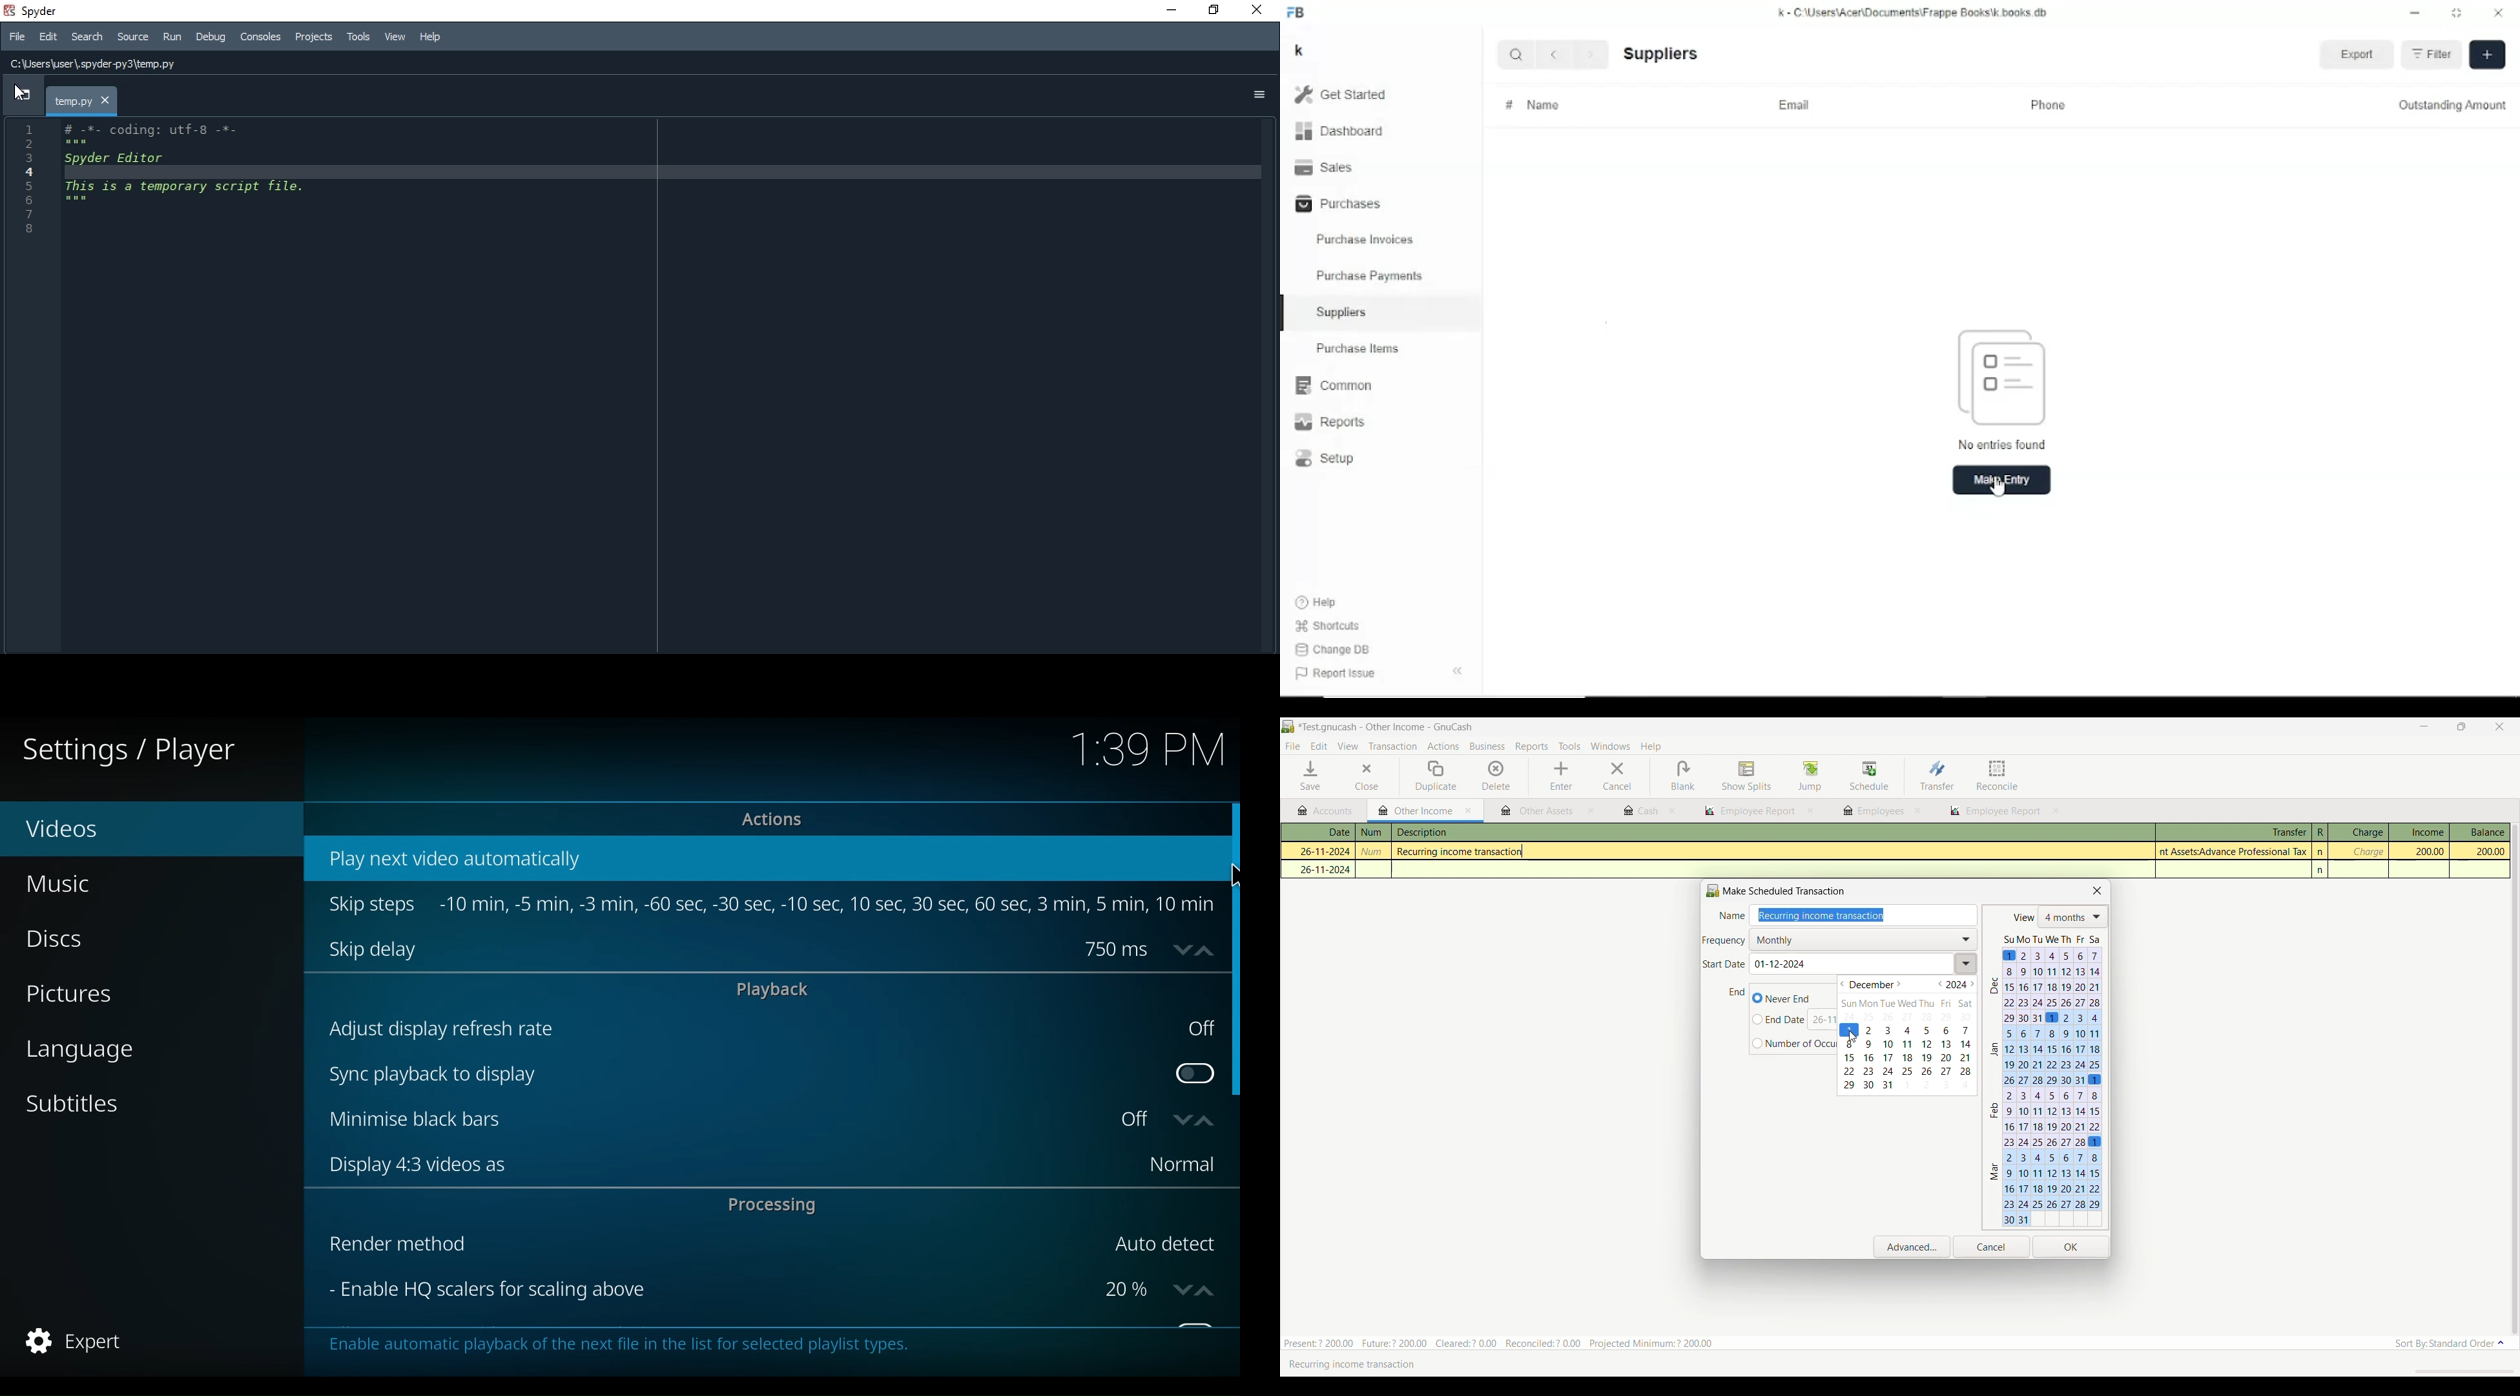 The height and width of the screenshot is (1400, 2520). What do you see at coordinates (730, 1164) in the screenshot?
I see `Display 4:3 videos as` at bounding box center [730, 1164].